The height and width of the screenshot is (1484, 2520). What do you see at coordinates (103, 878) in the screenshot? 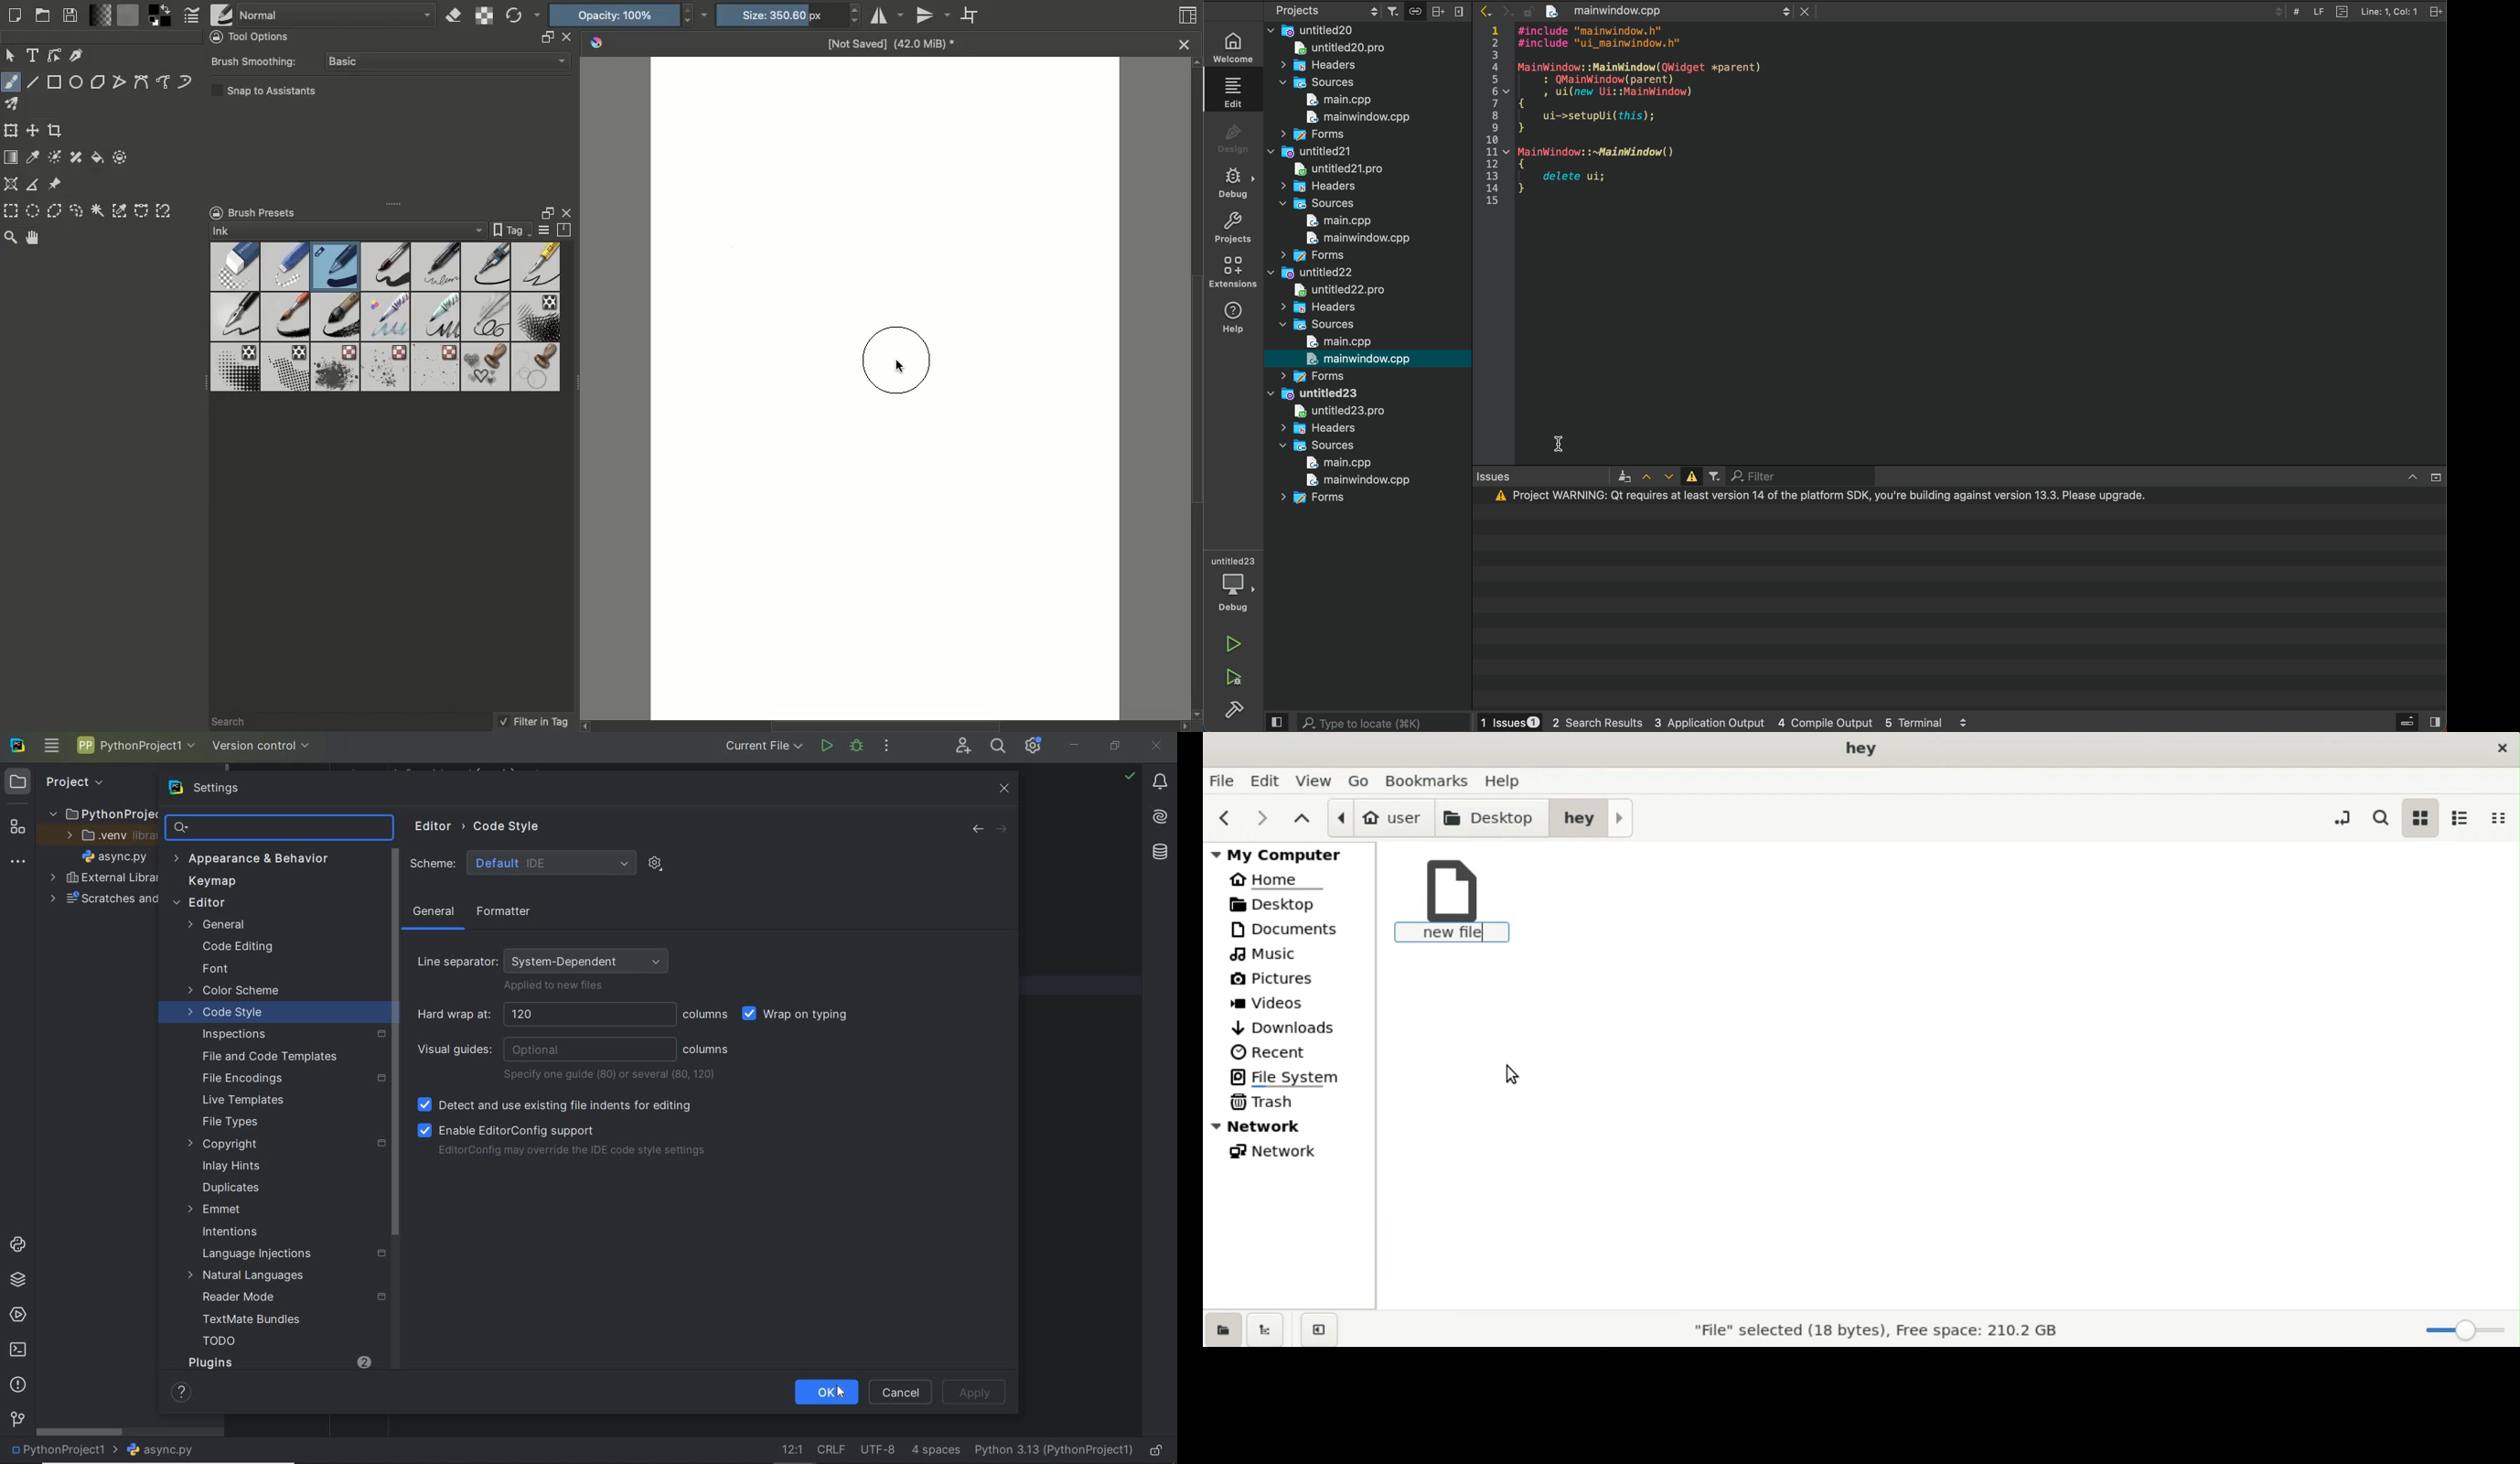
I see `external libraries` at bounding box center [103, 878].